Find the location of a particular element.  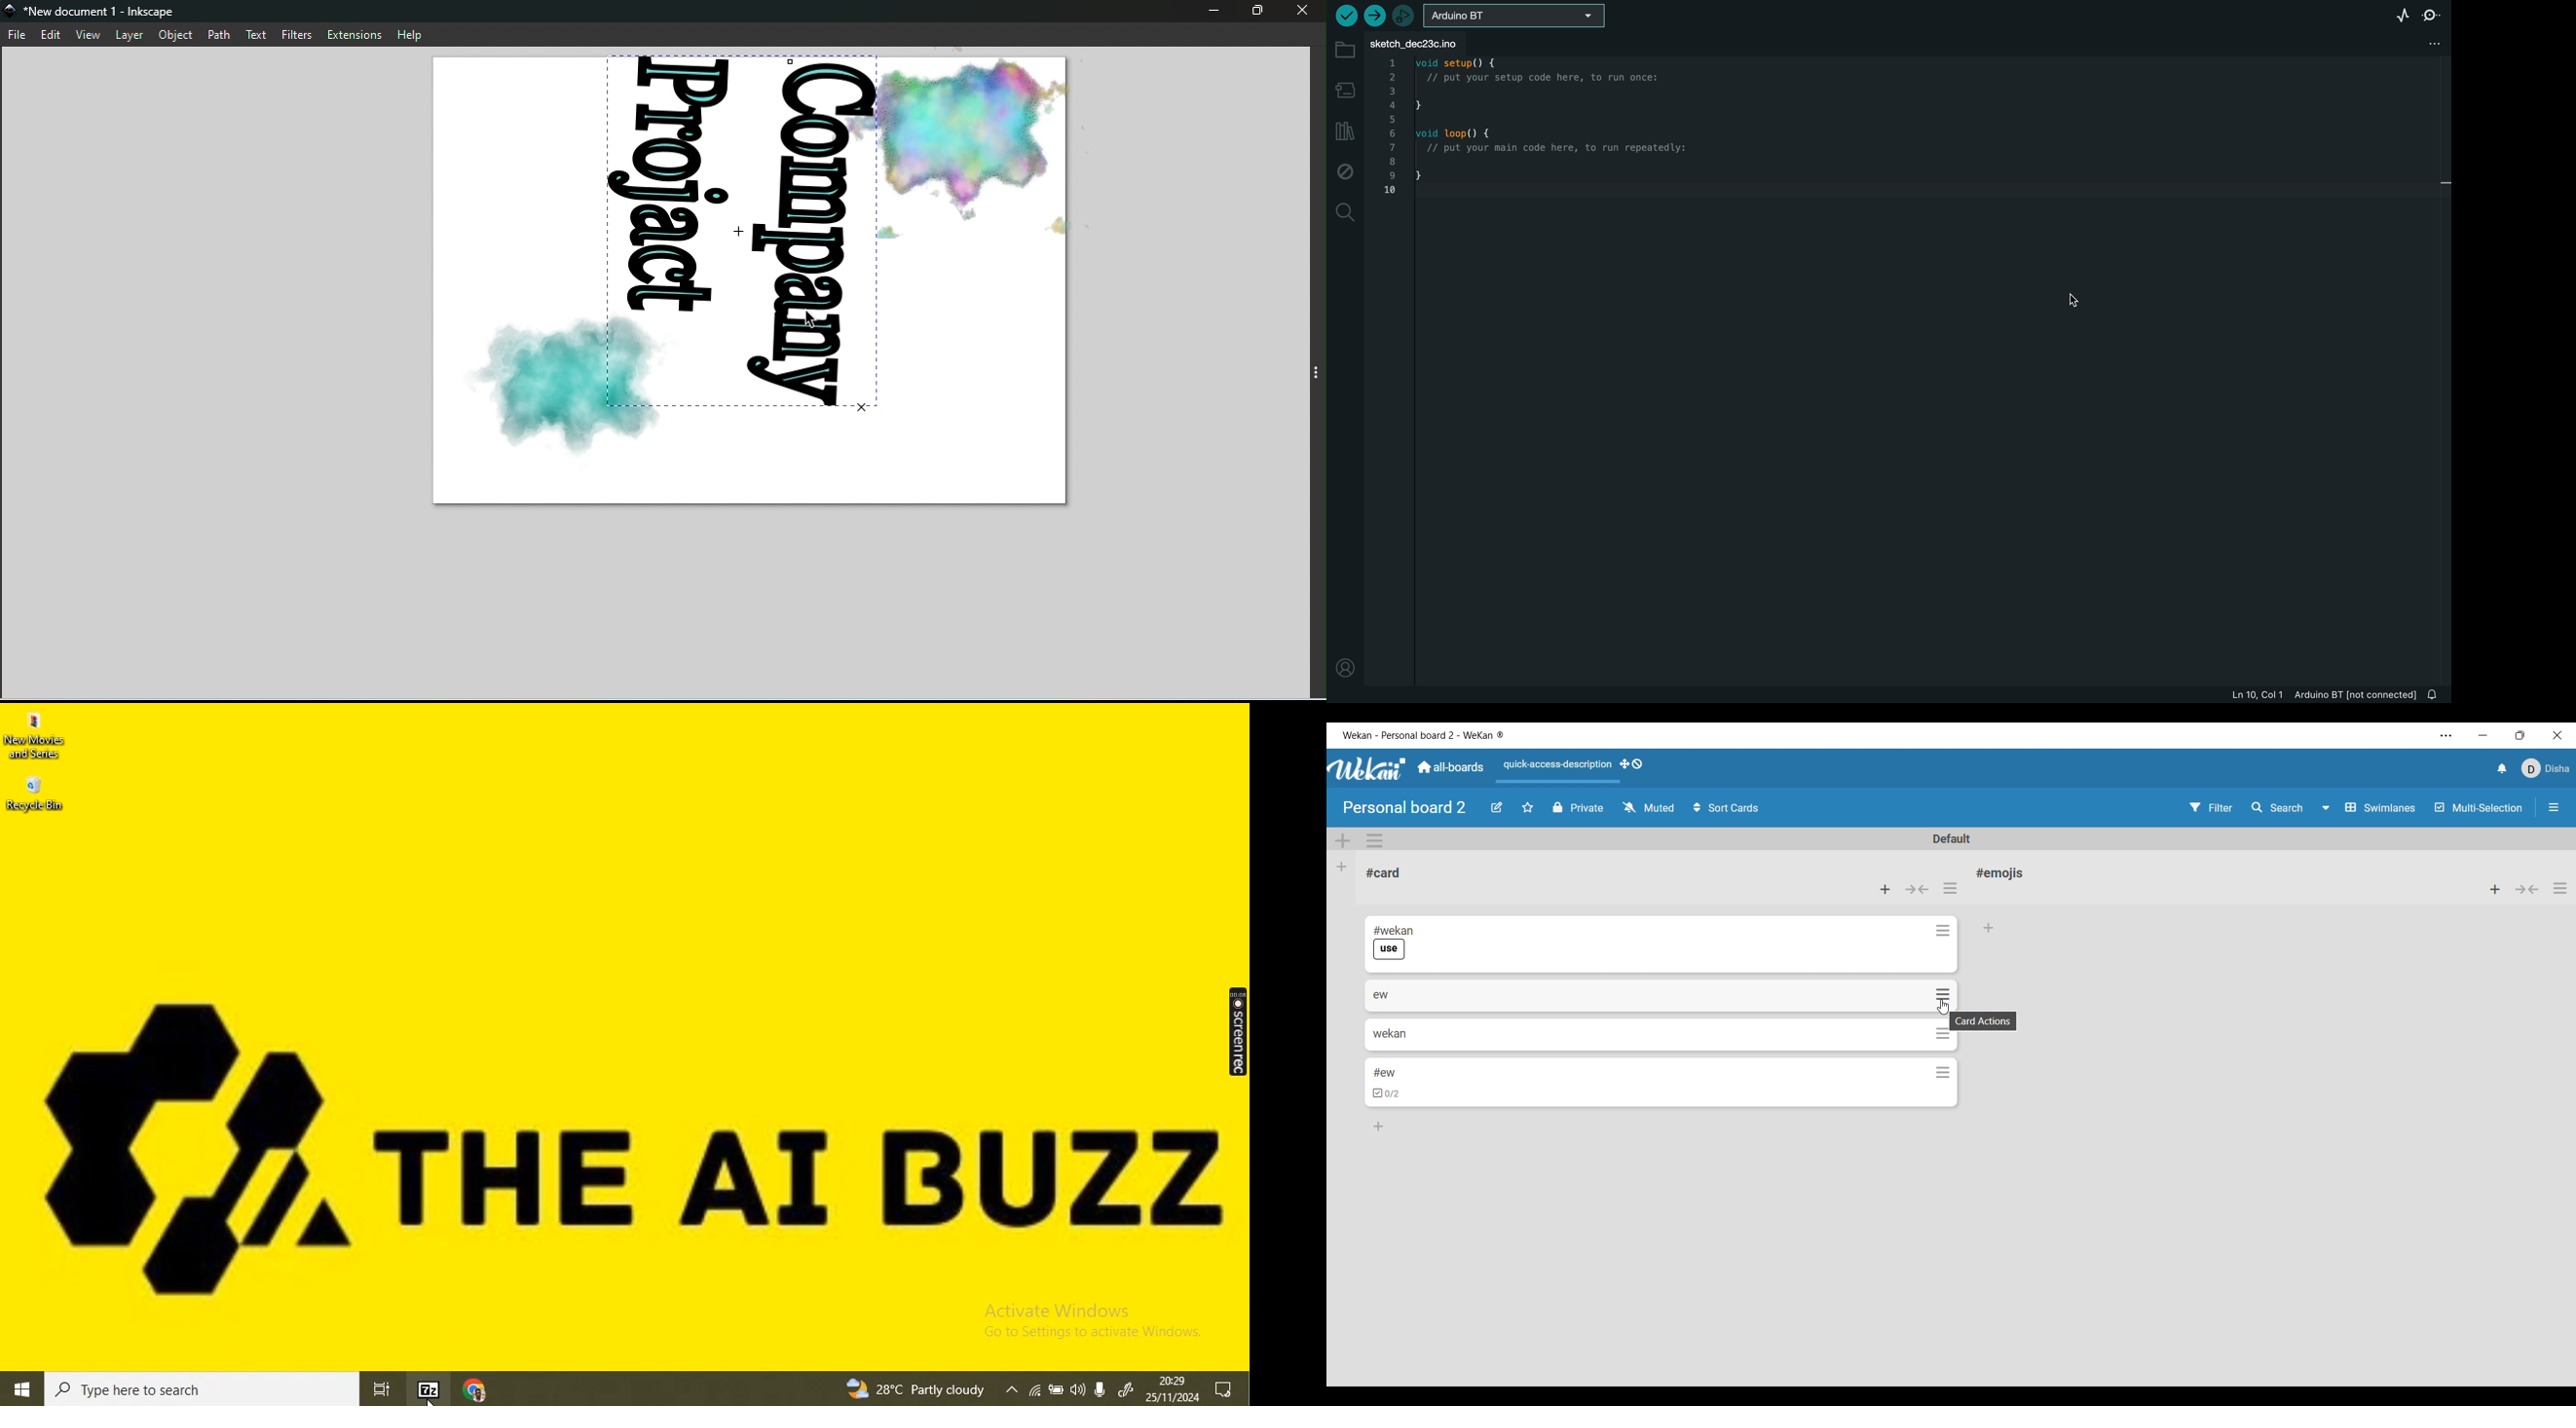

serial monitor is located at coordinates (2430, 14).